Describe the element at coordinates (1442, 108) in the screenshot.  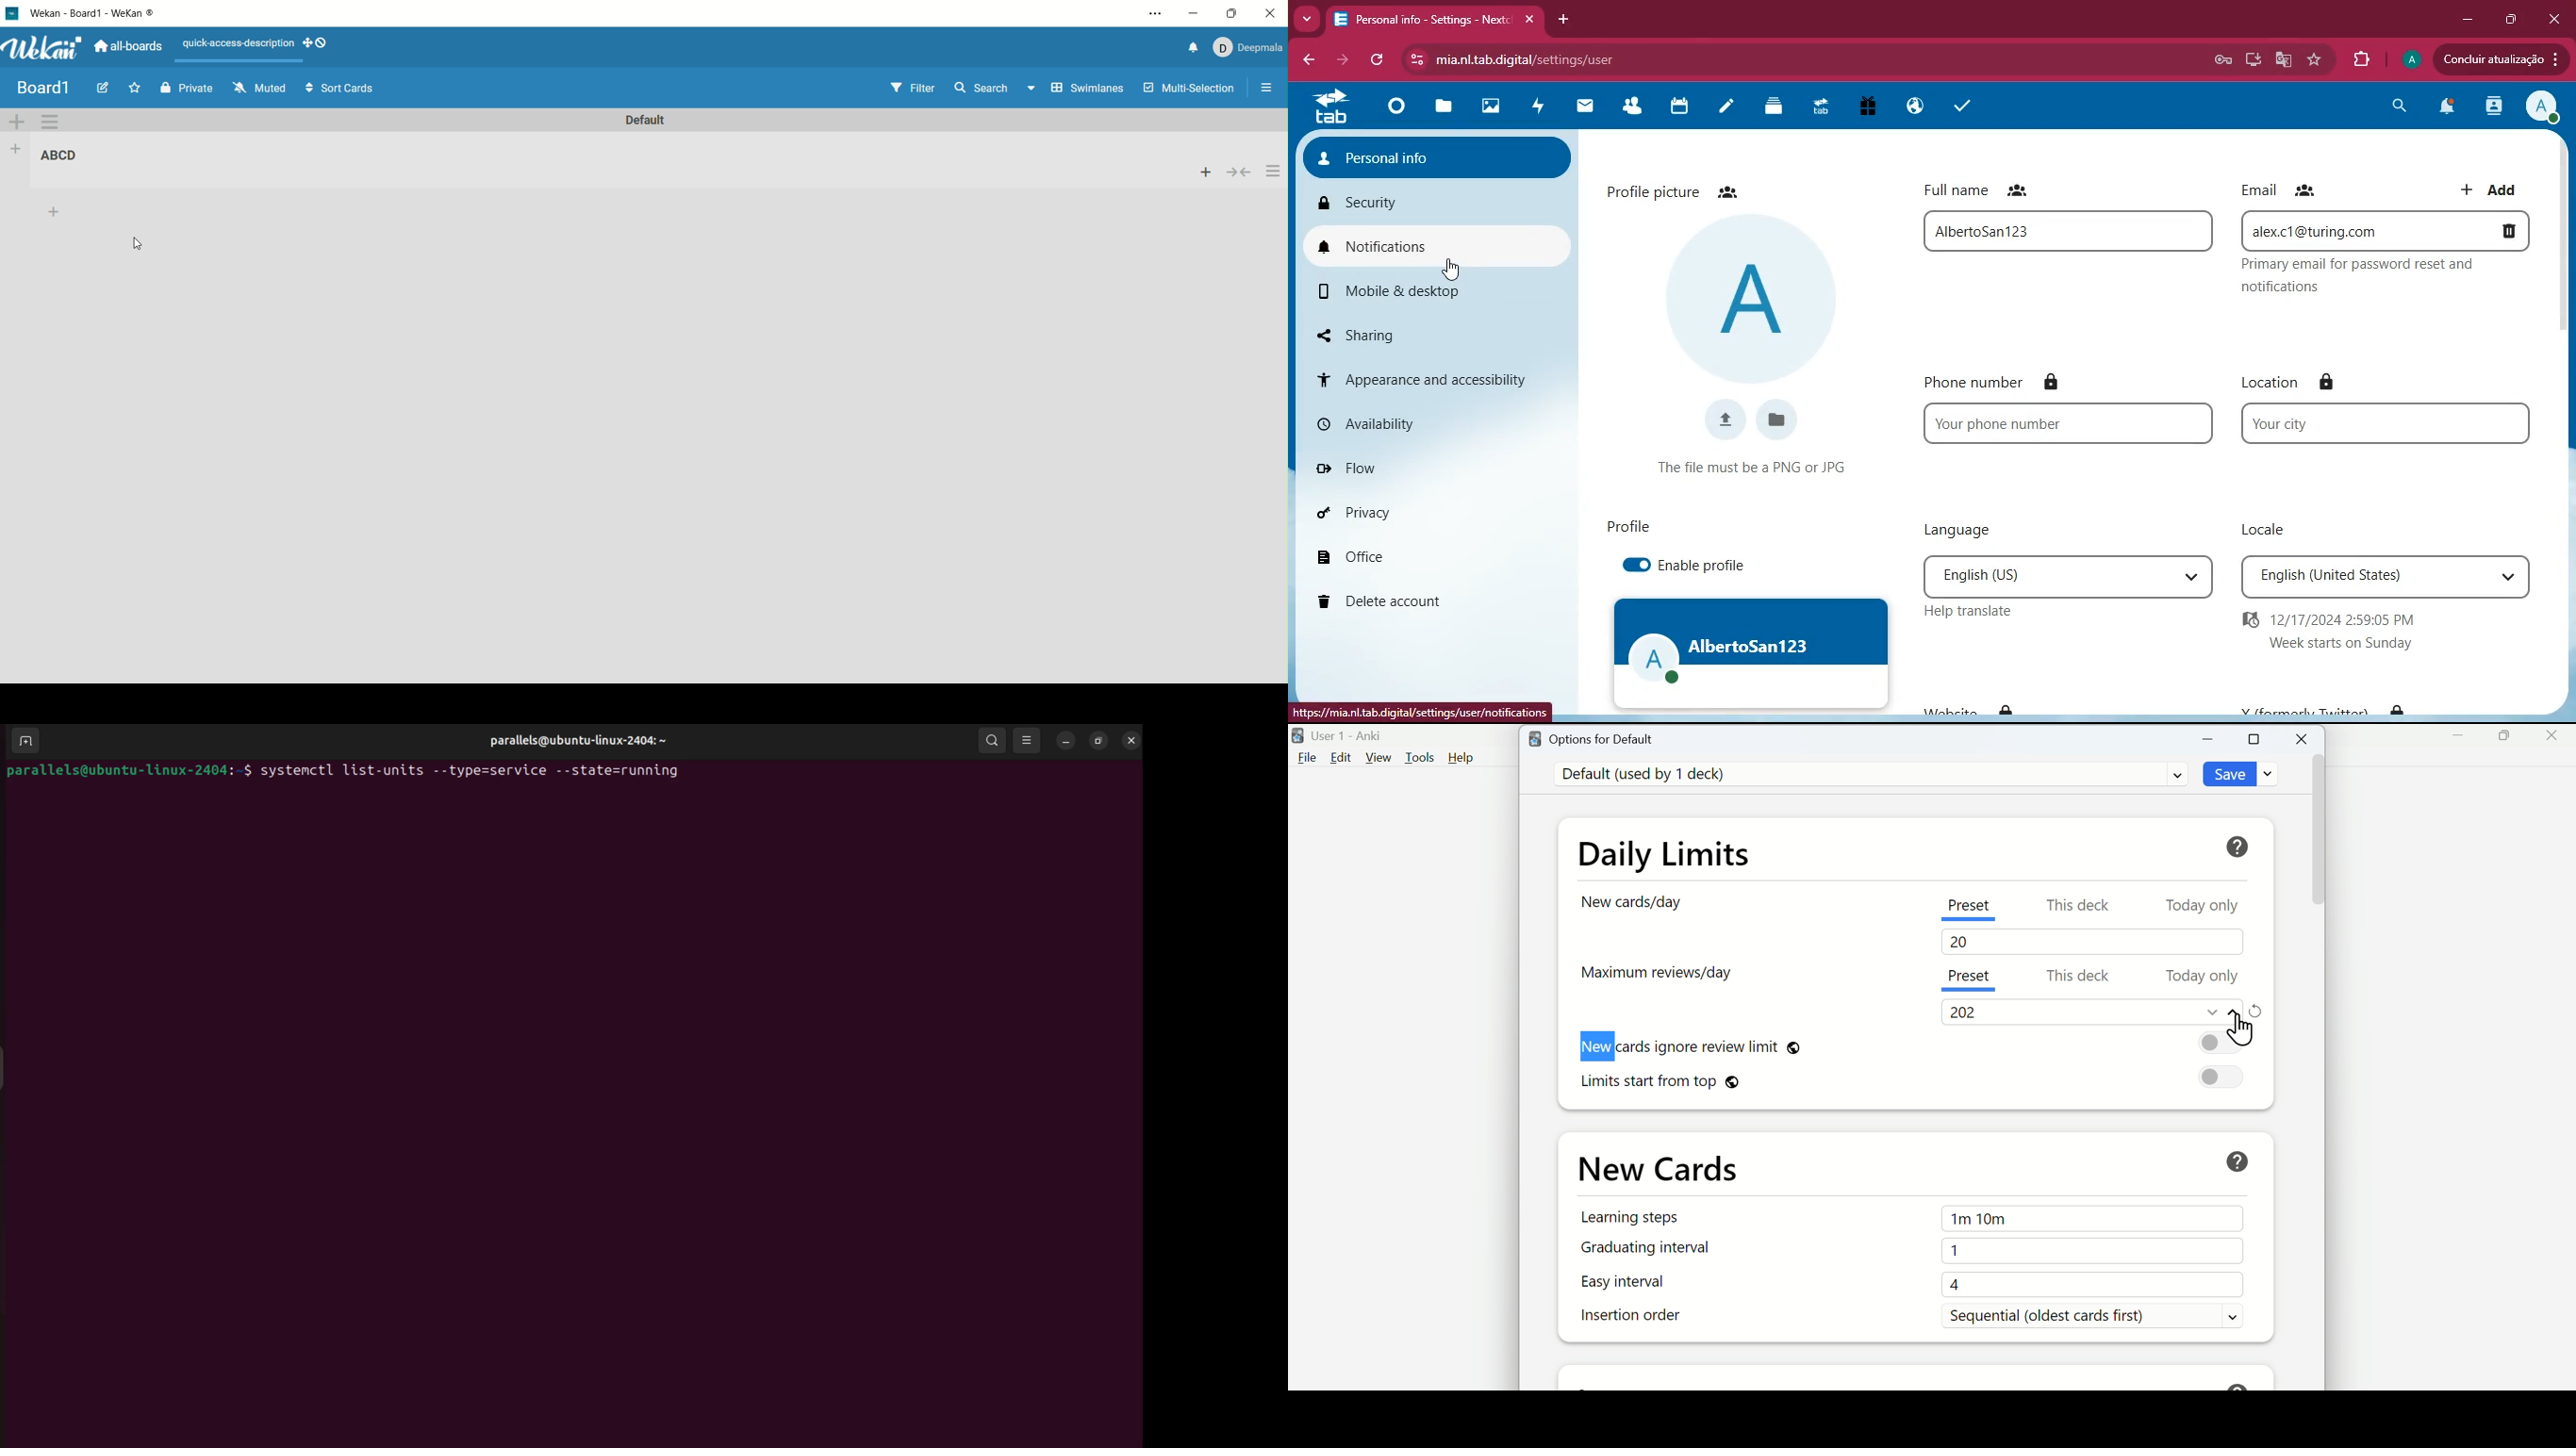
I see `files` at that location.